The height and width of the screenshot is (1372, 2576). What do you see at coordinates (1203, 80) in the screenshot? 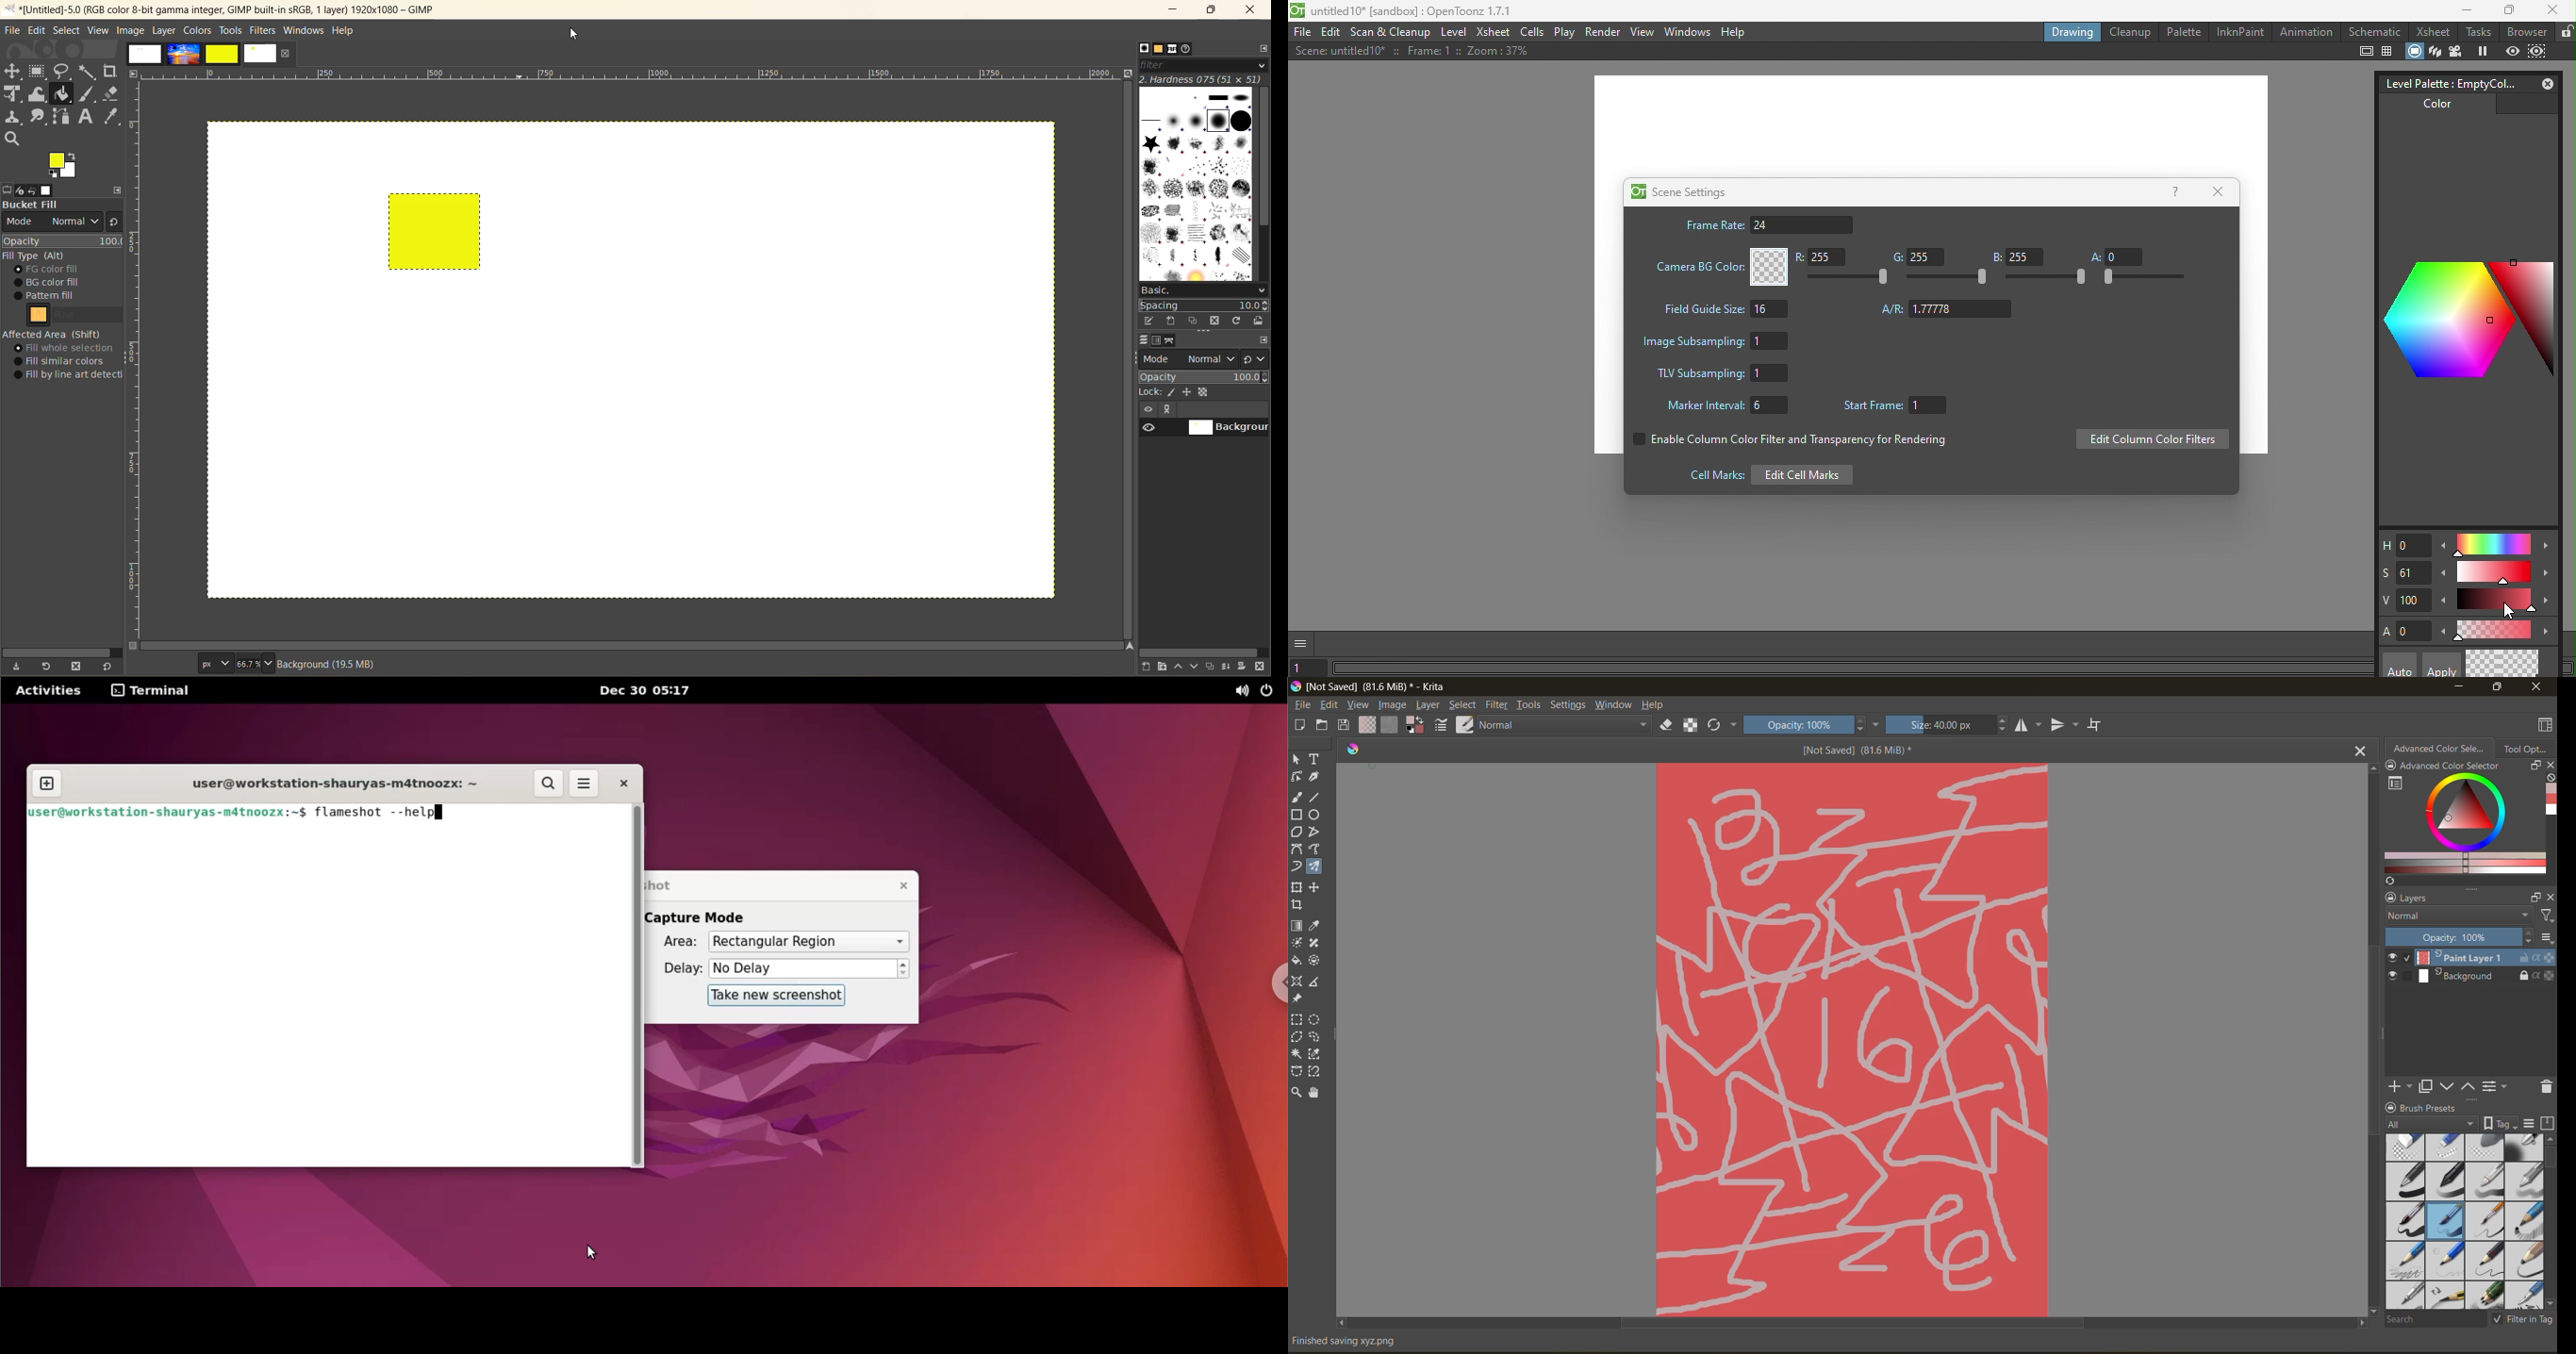
I see `hardness` at bounding box center [1203, 80].